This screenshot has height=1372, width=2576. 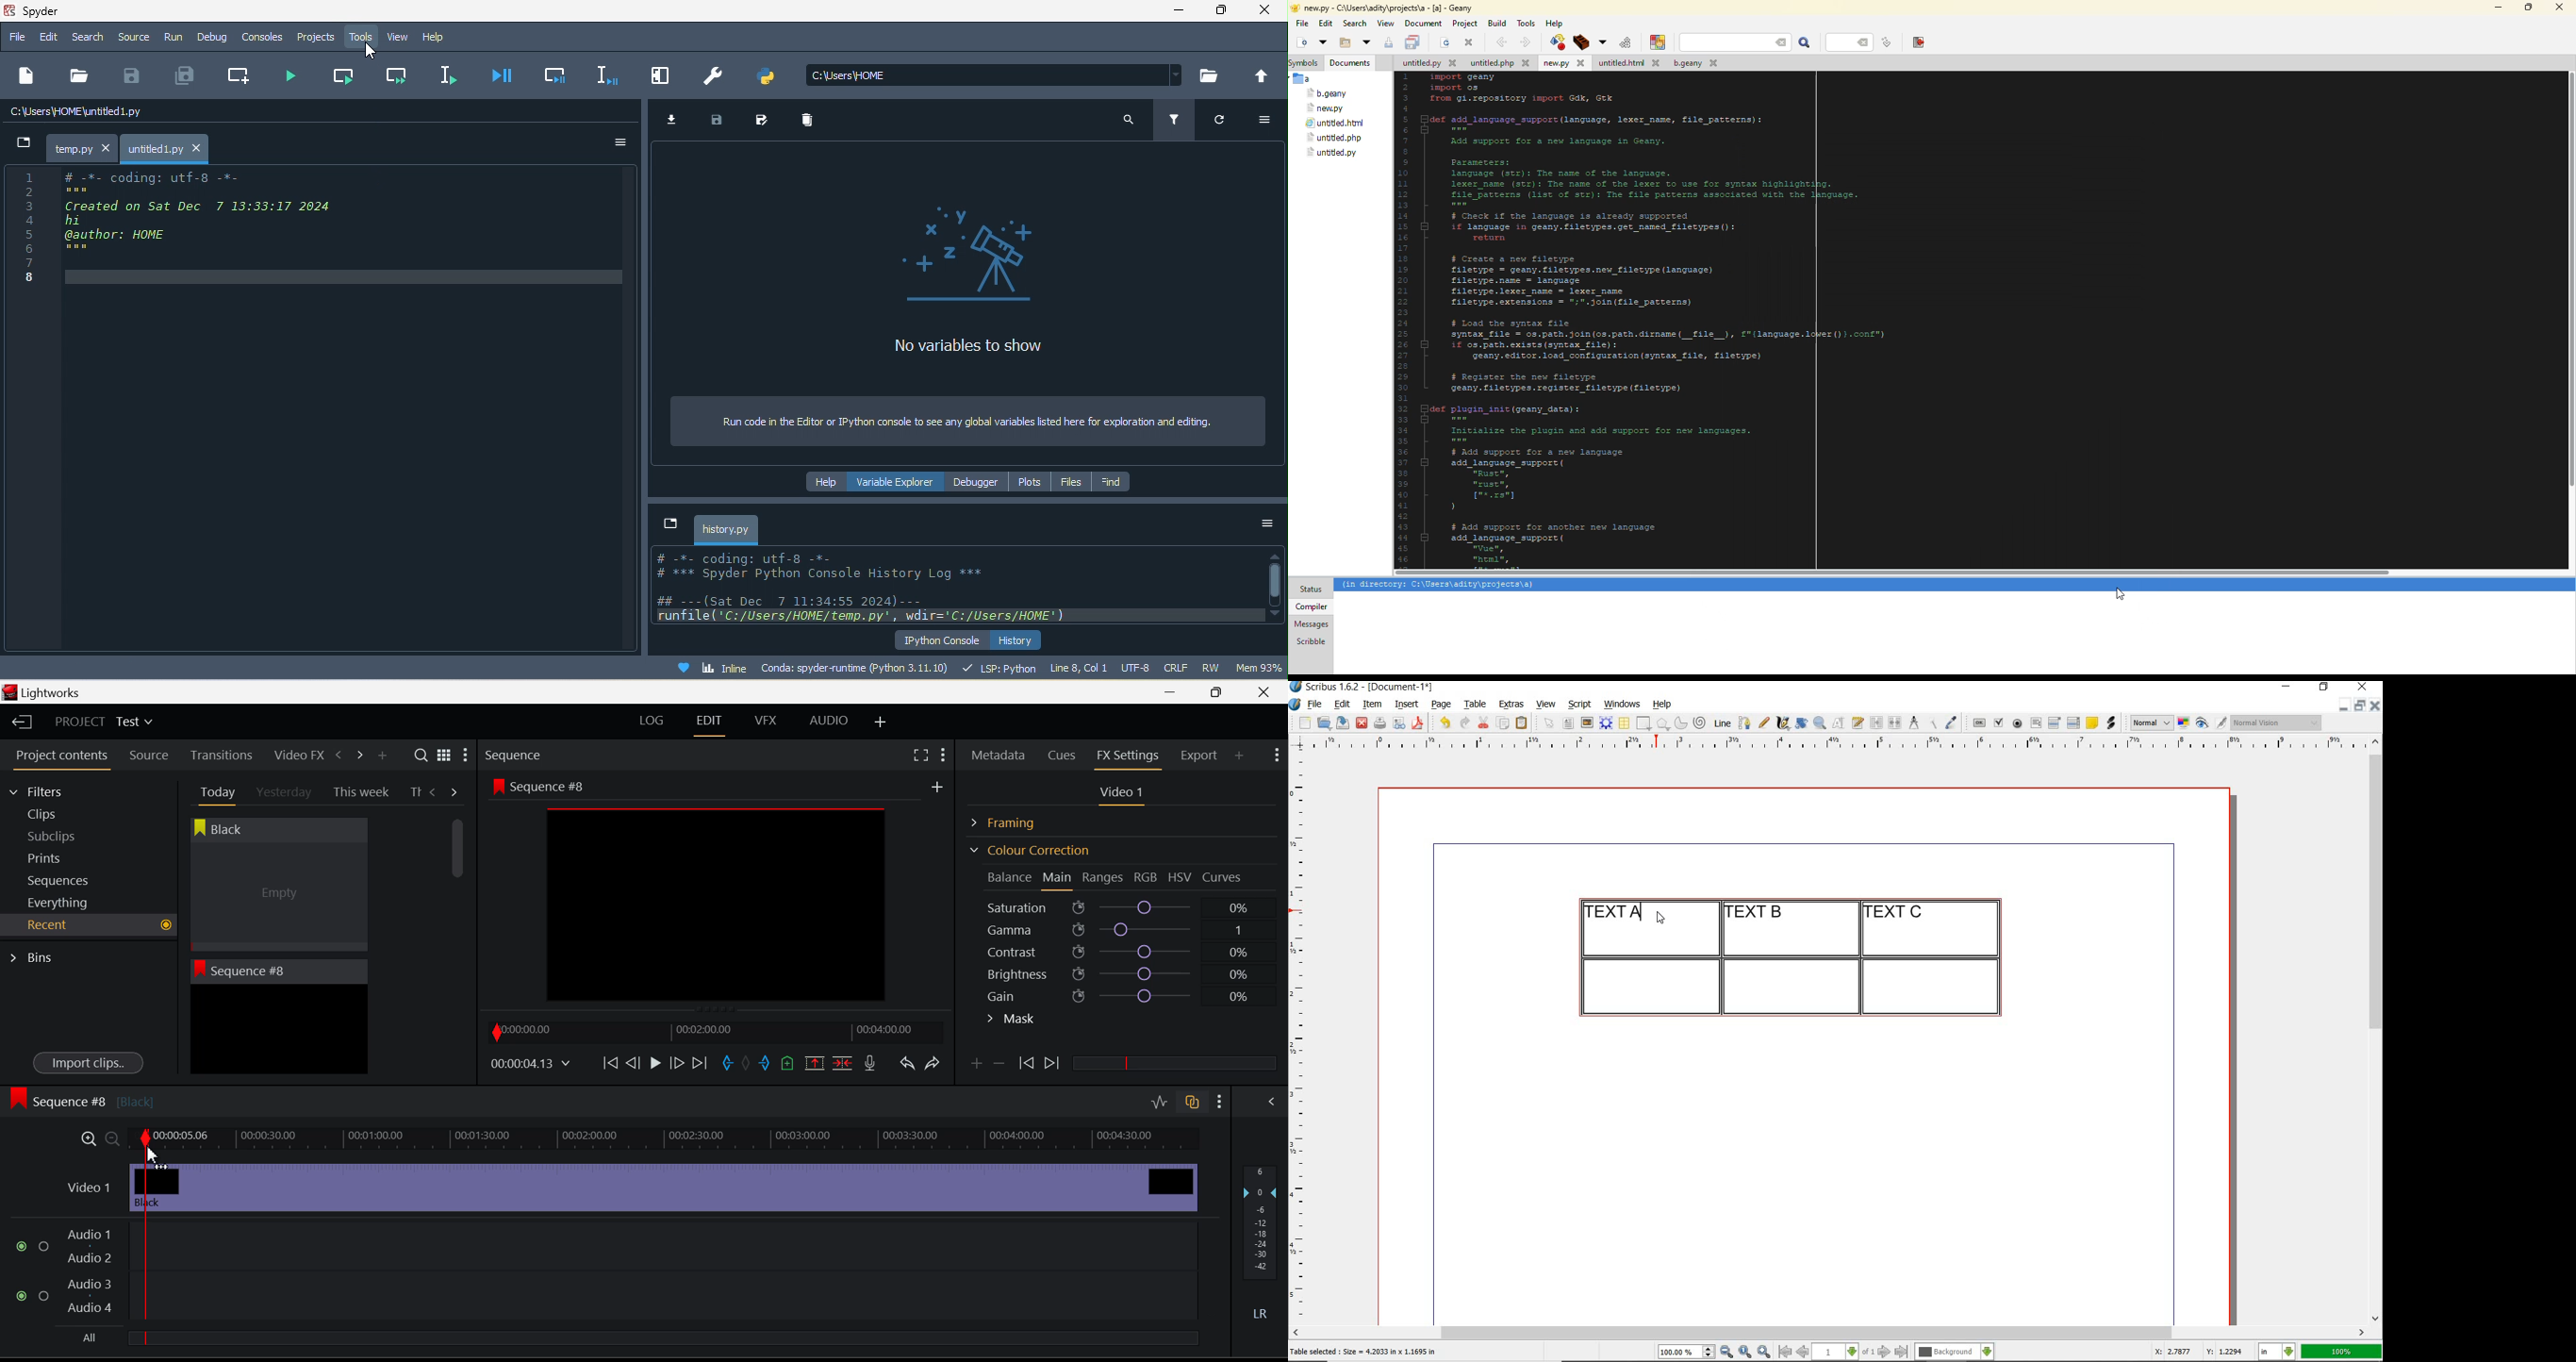 I want to click on Gamma, so click(x=1124, y=930).